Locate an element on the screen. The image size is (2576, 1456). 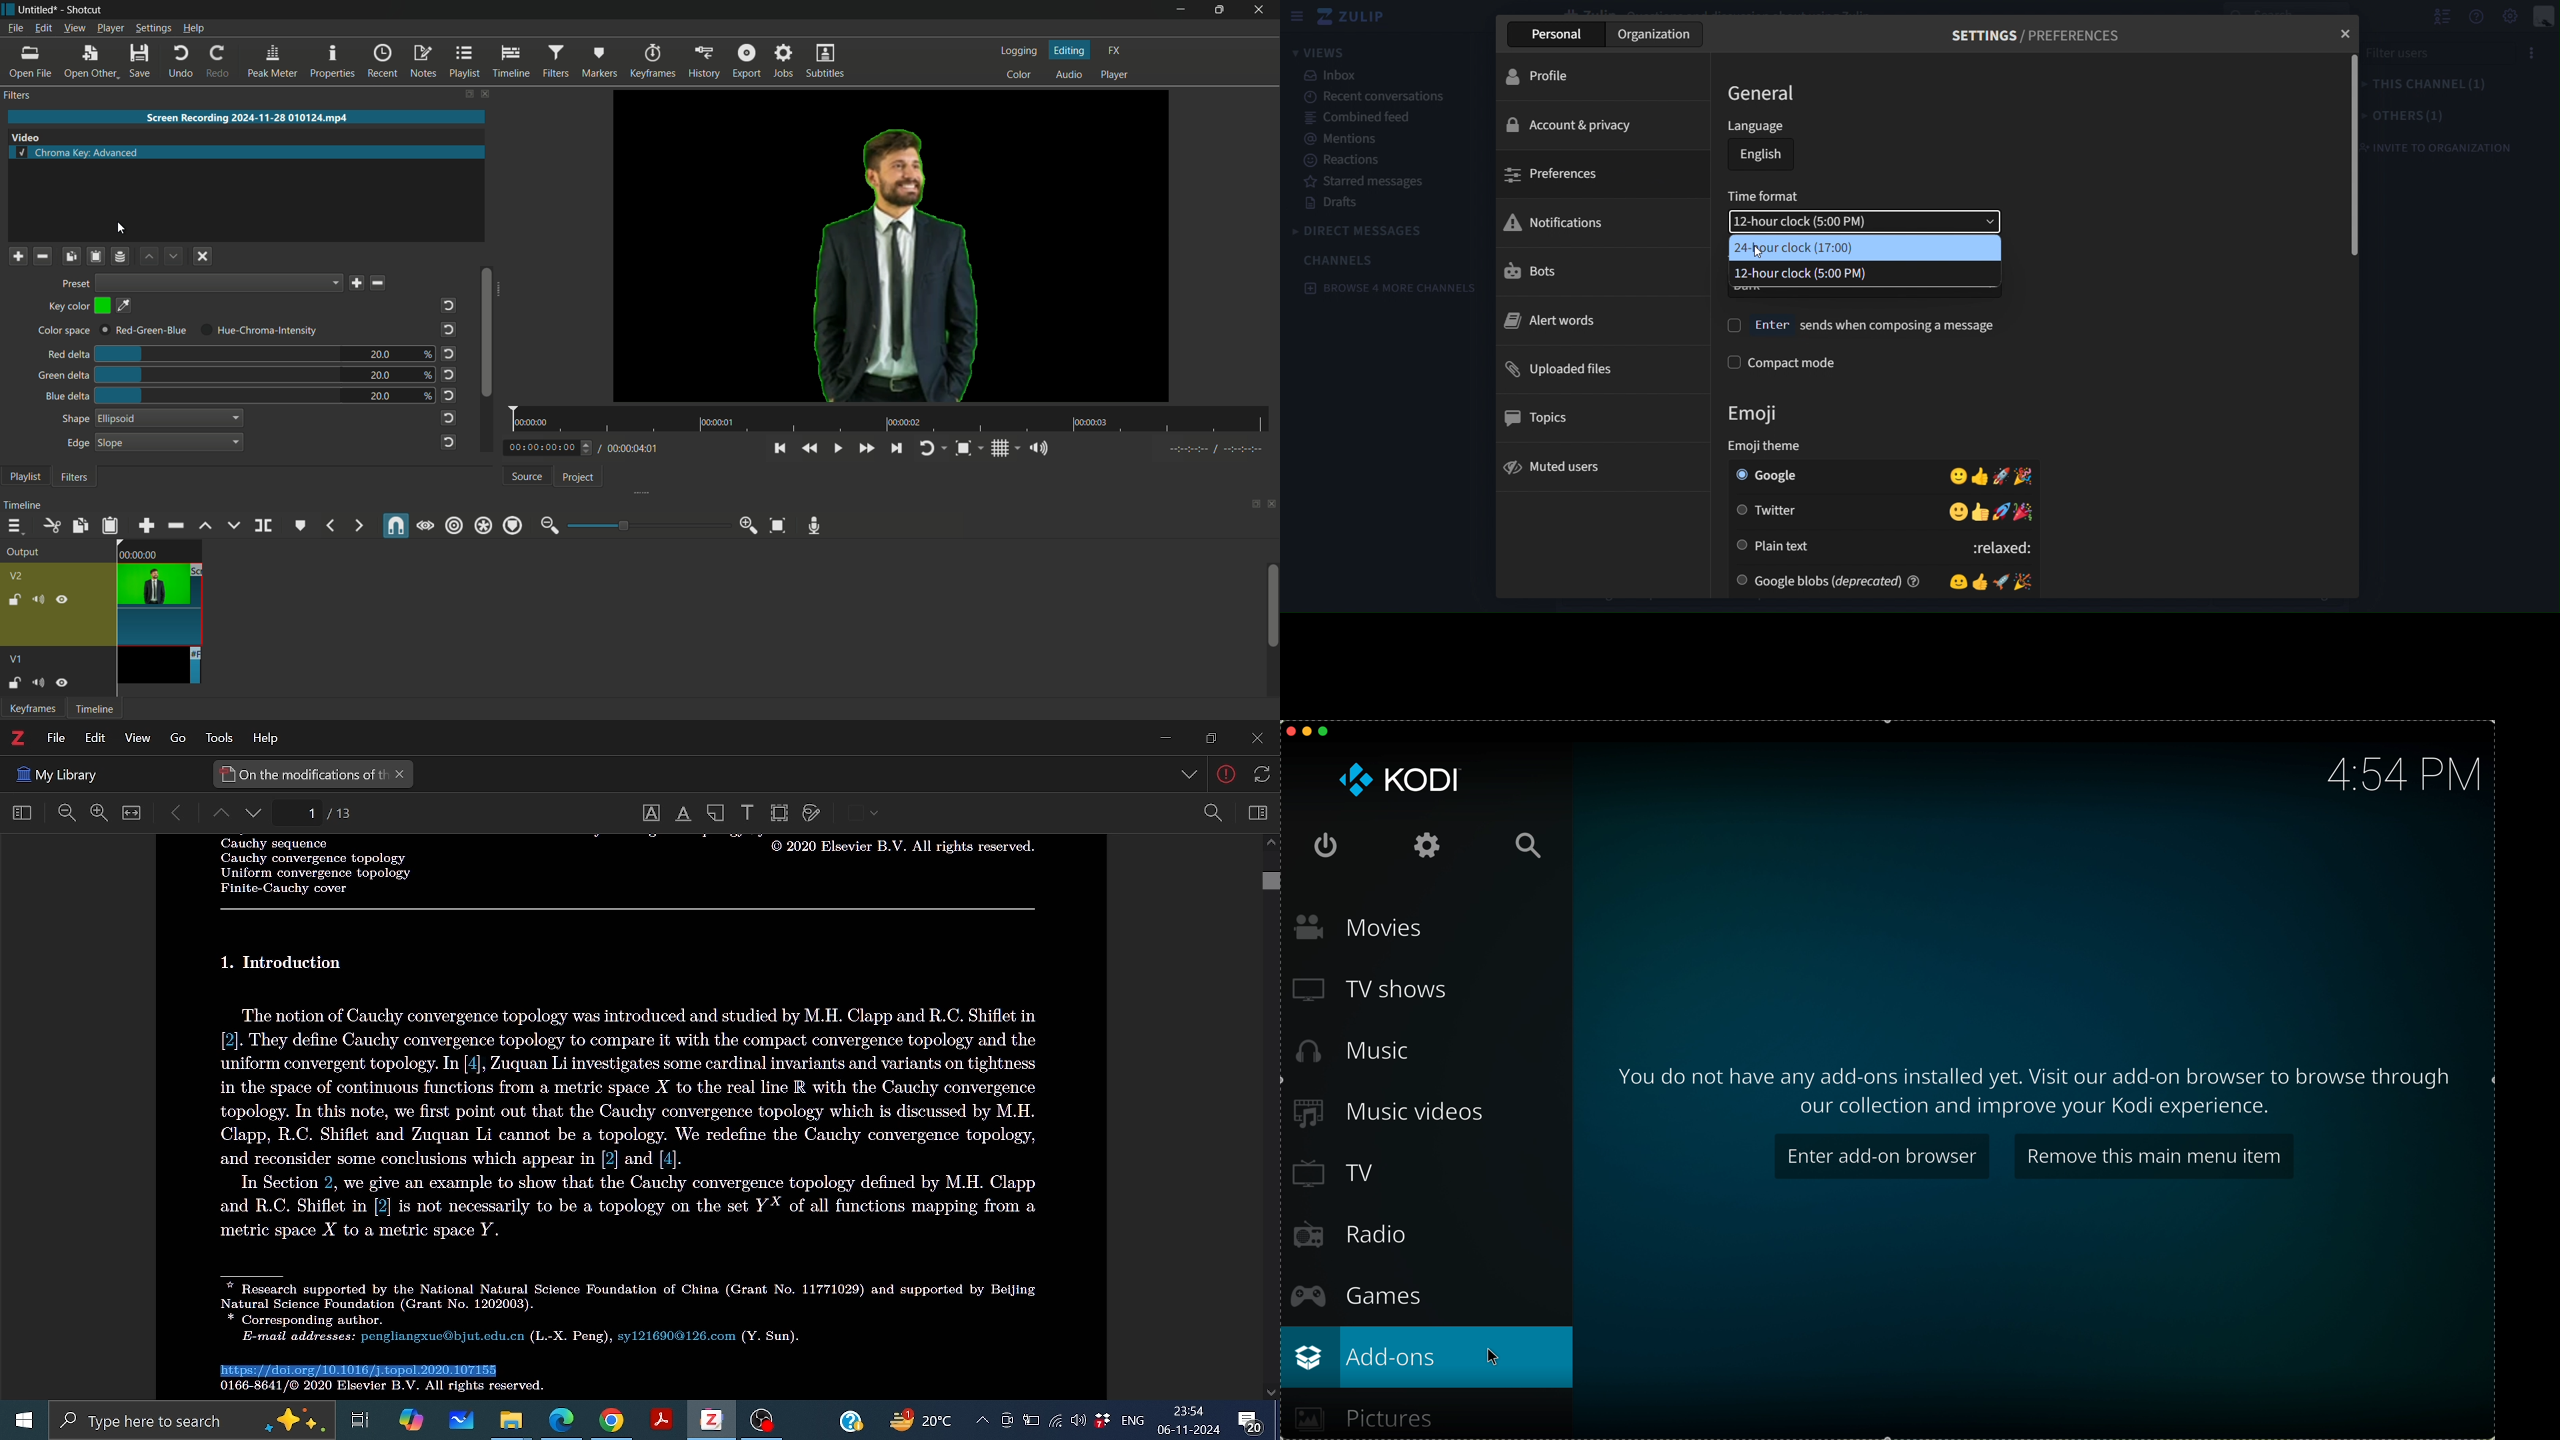
playlist is located at coordinates (463, 62).